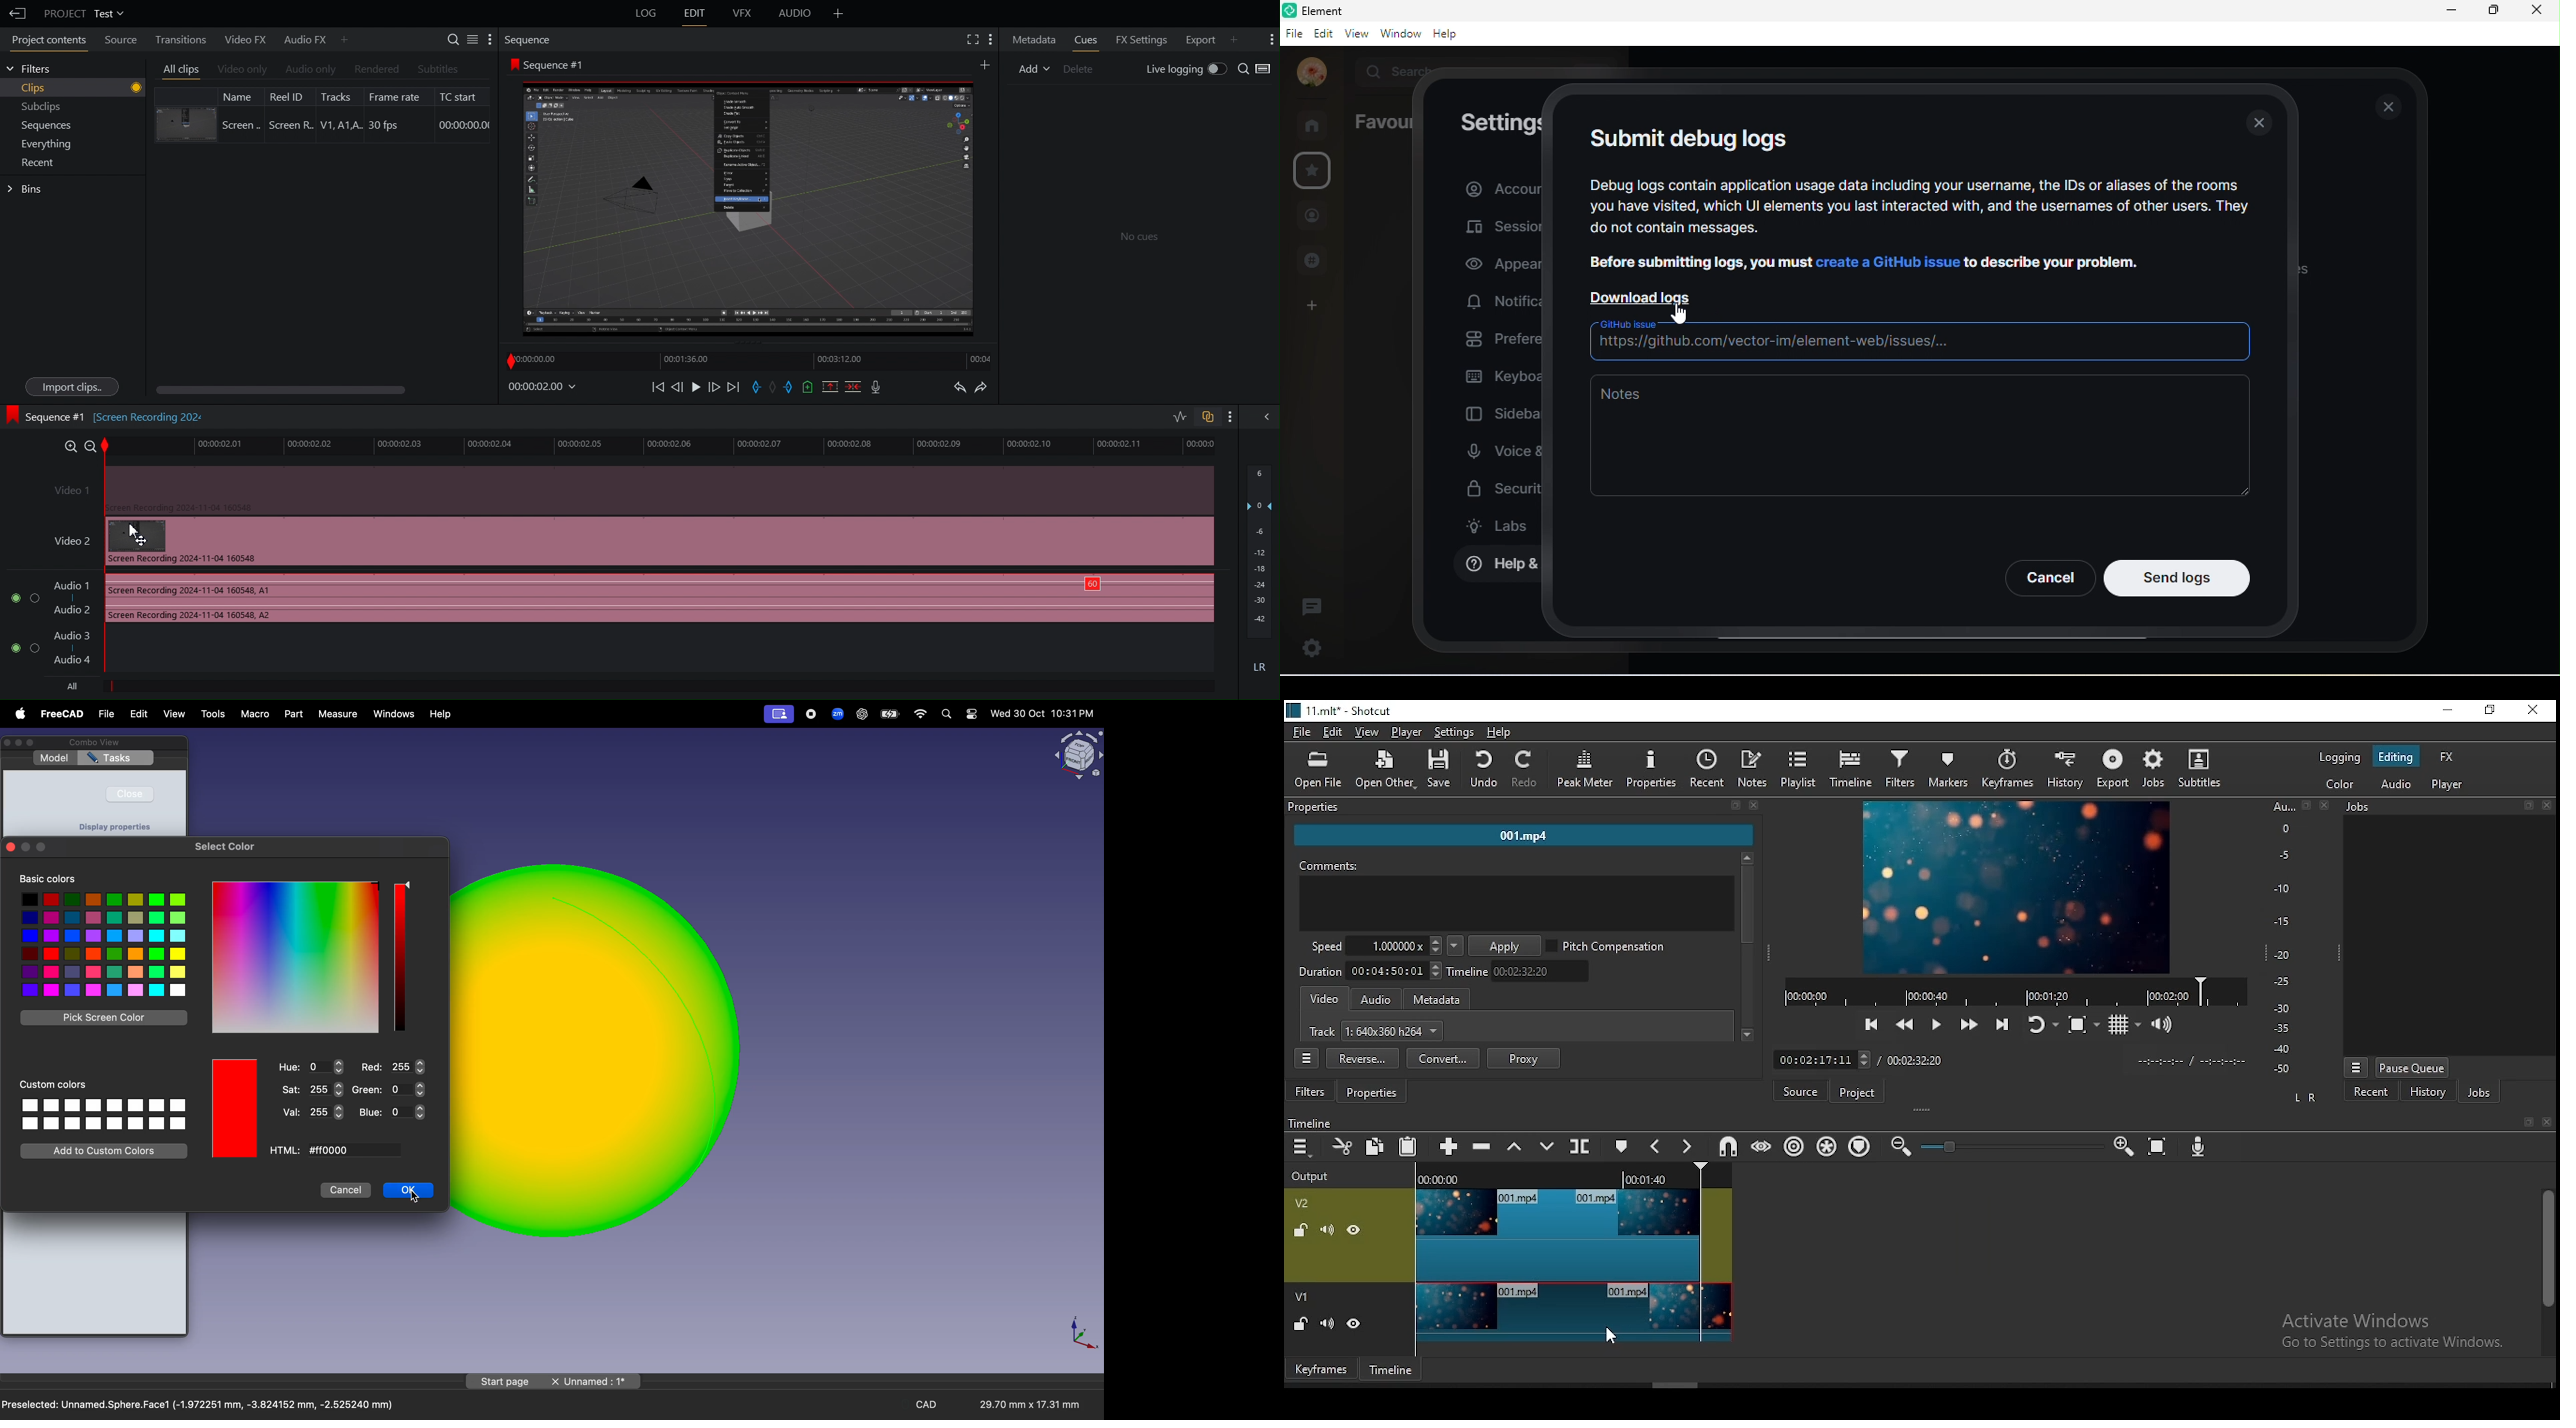  I want to click on unnamed, so click(596, 1382).